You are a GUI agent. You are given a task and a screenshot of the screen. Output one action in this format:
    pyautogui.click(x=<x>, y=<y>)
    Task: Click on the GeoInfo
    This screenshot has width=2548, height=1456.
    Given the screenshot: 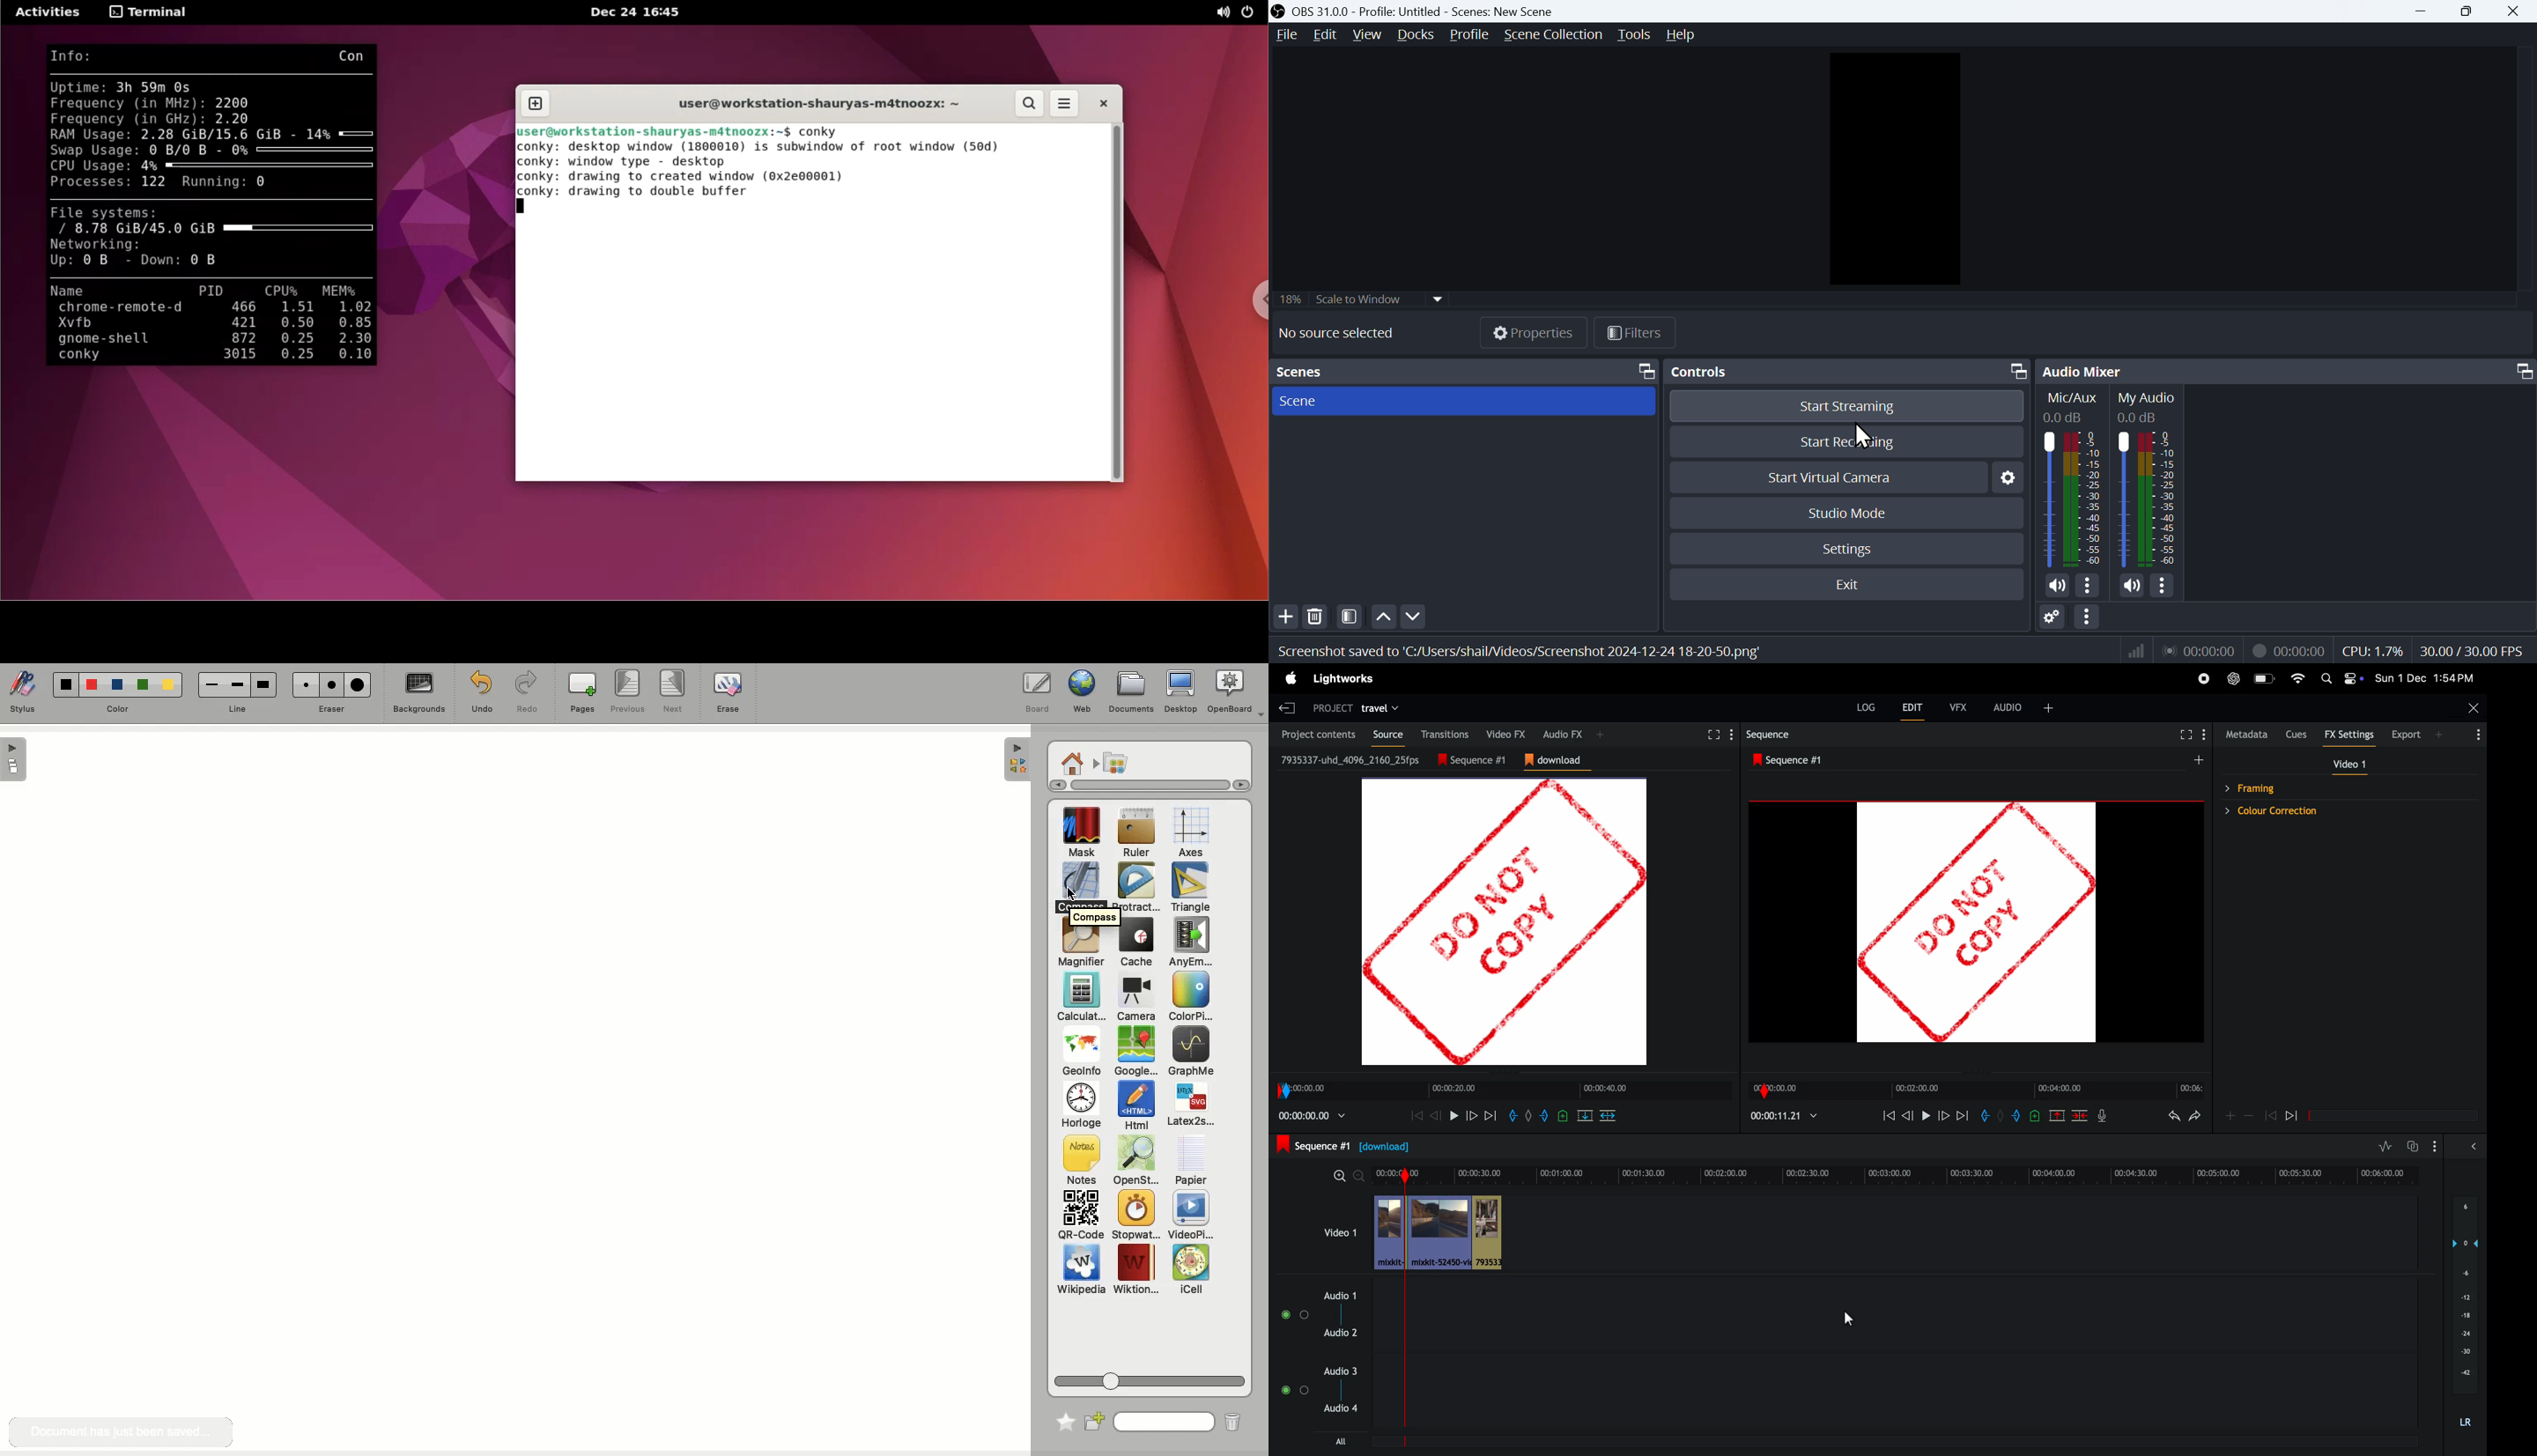 What is the action you would take?
    pyautogui.click(x=1081, y=1056)
    